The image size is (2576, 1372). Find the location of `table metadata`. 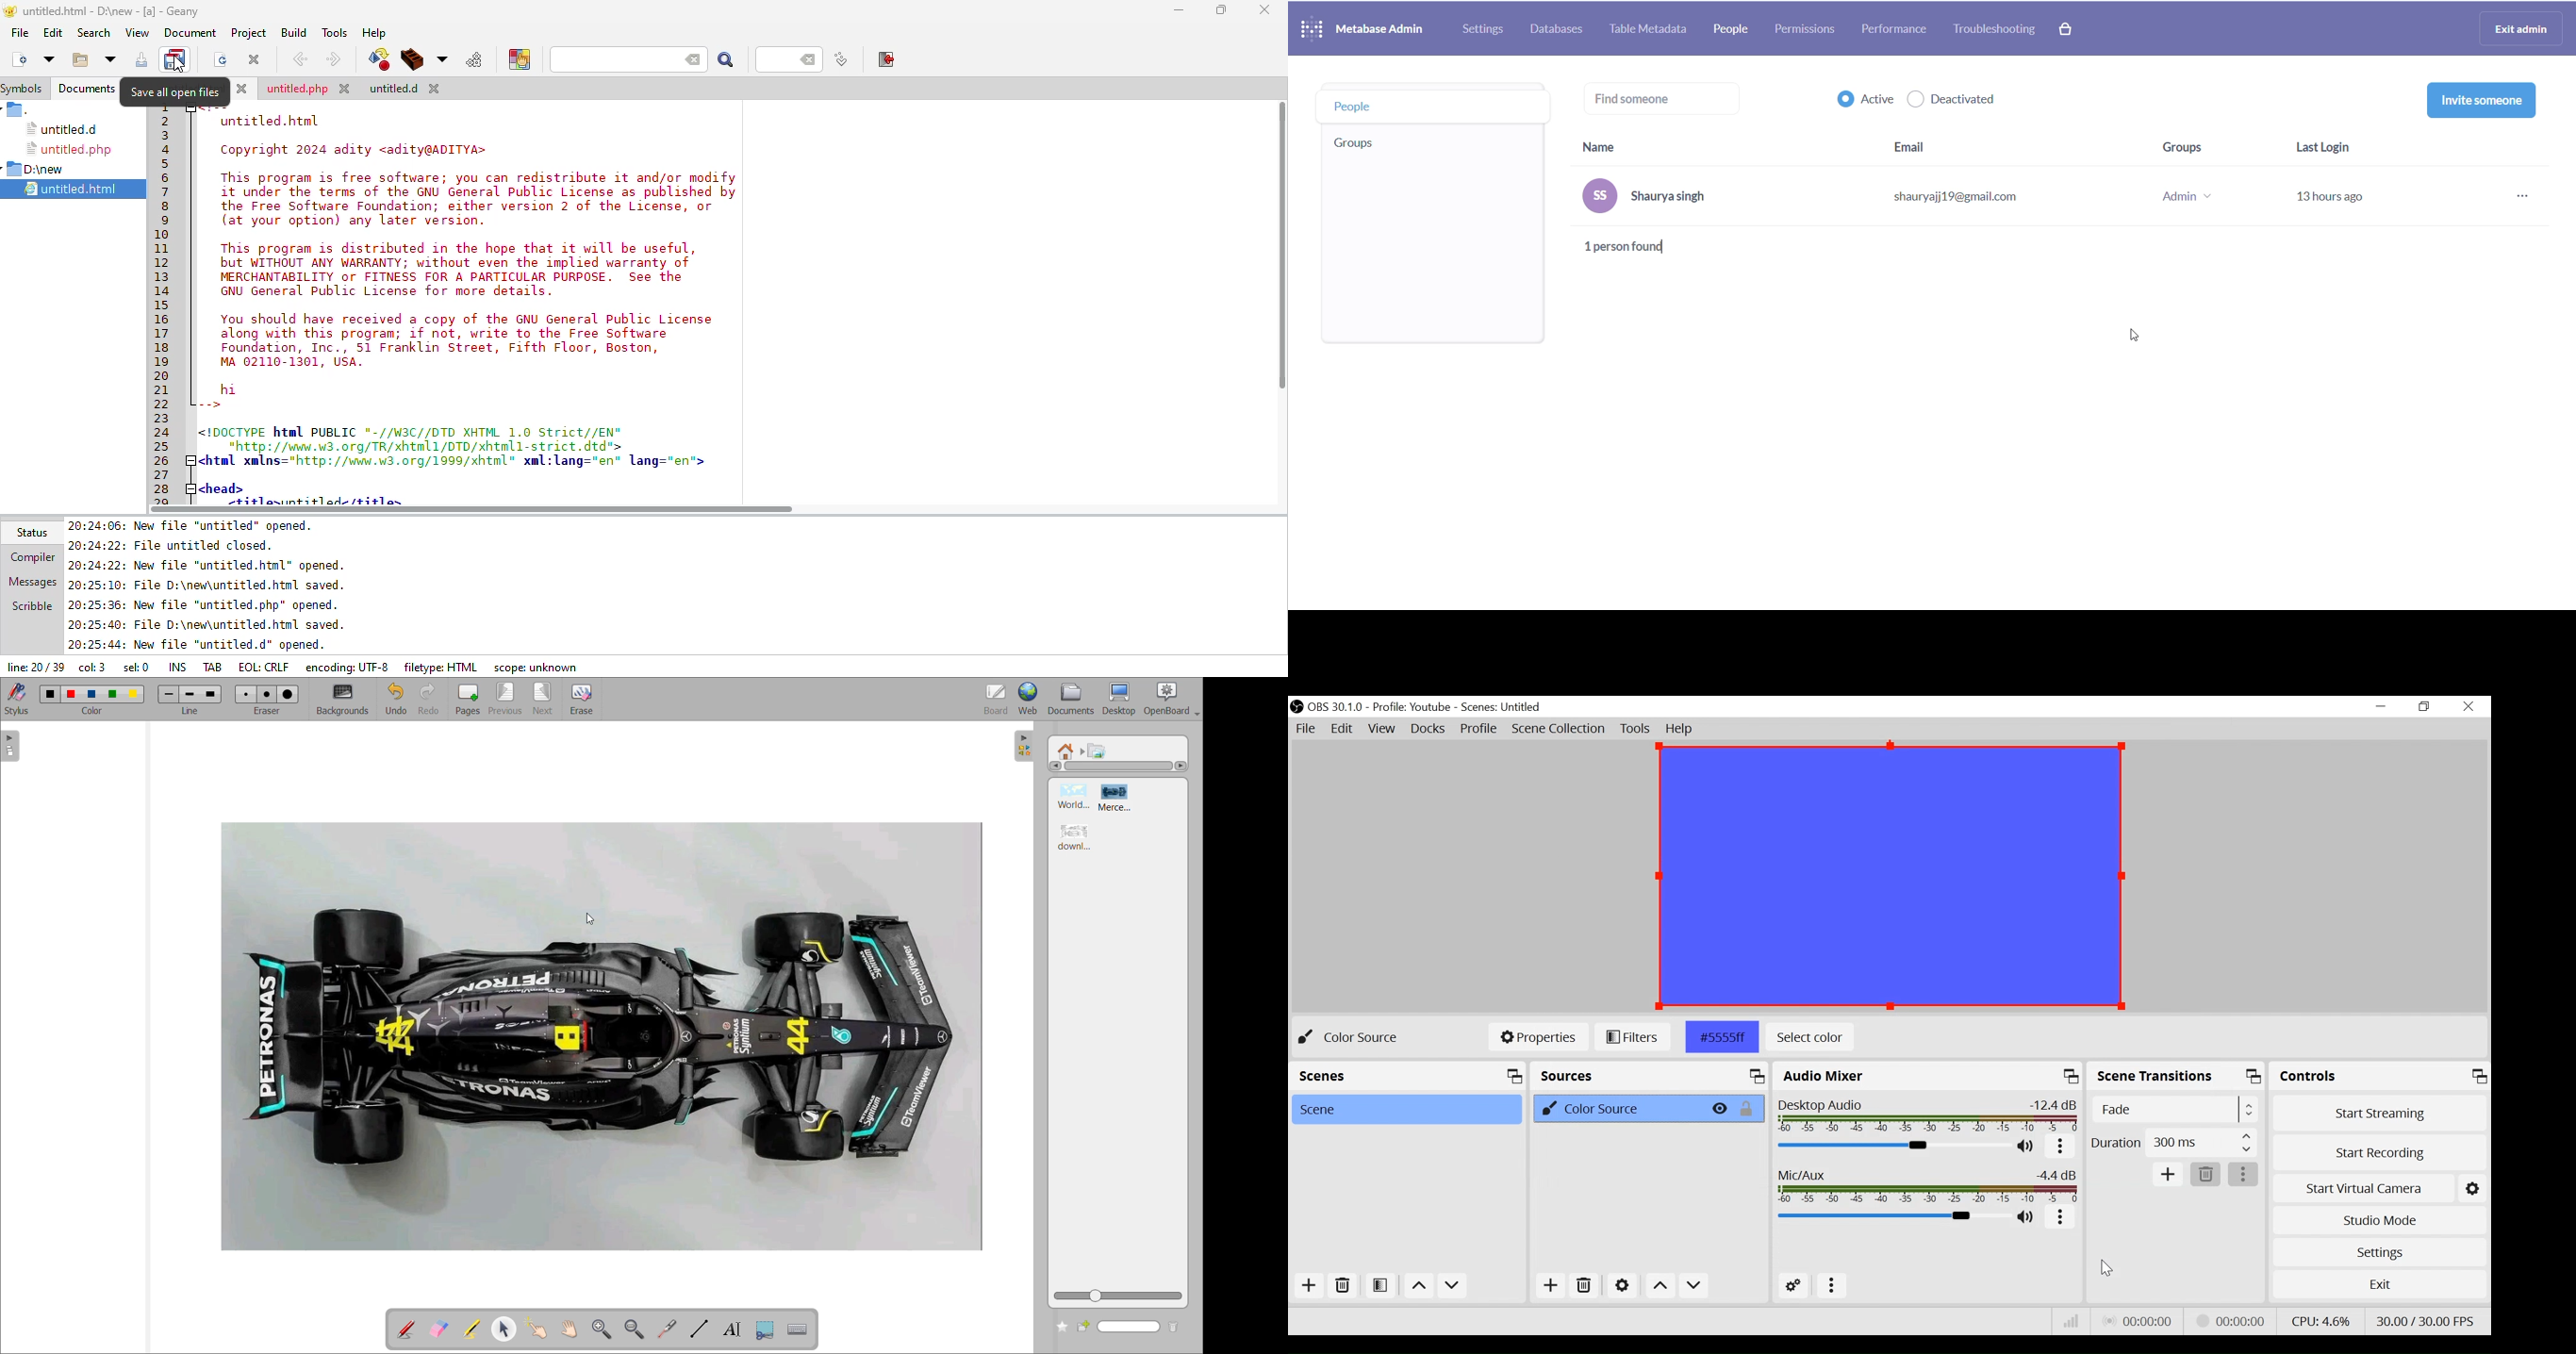

table metadata is located at coordinates (1649, 28).